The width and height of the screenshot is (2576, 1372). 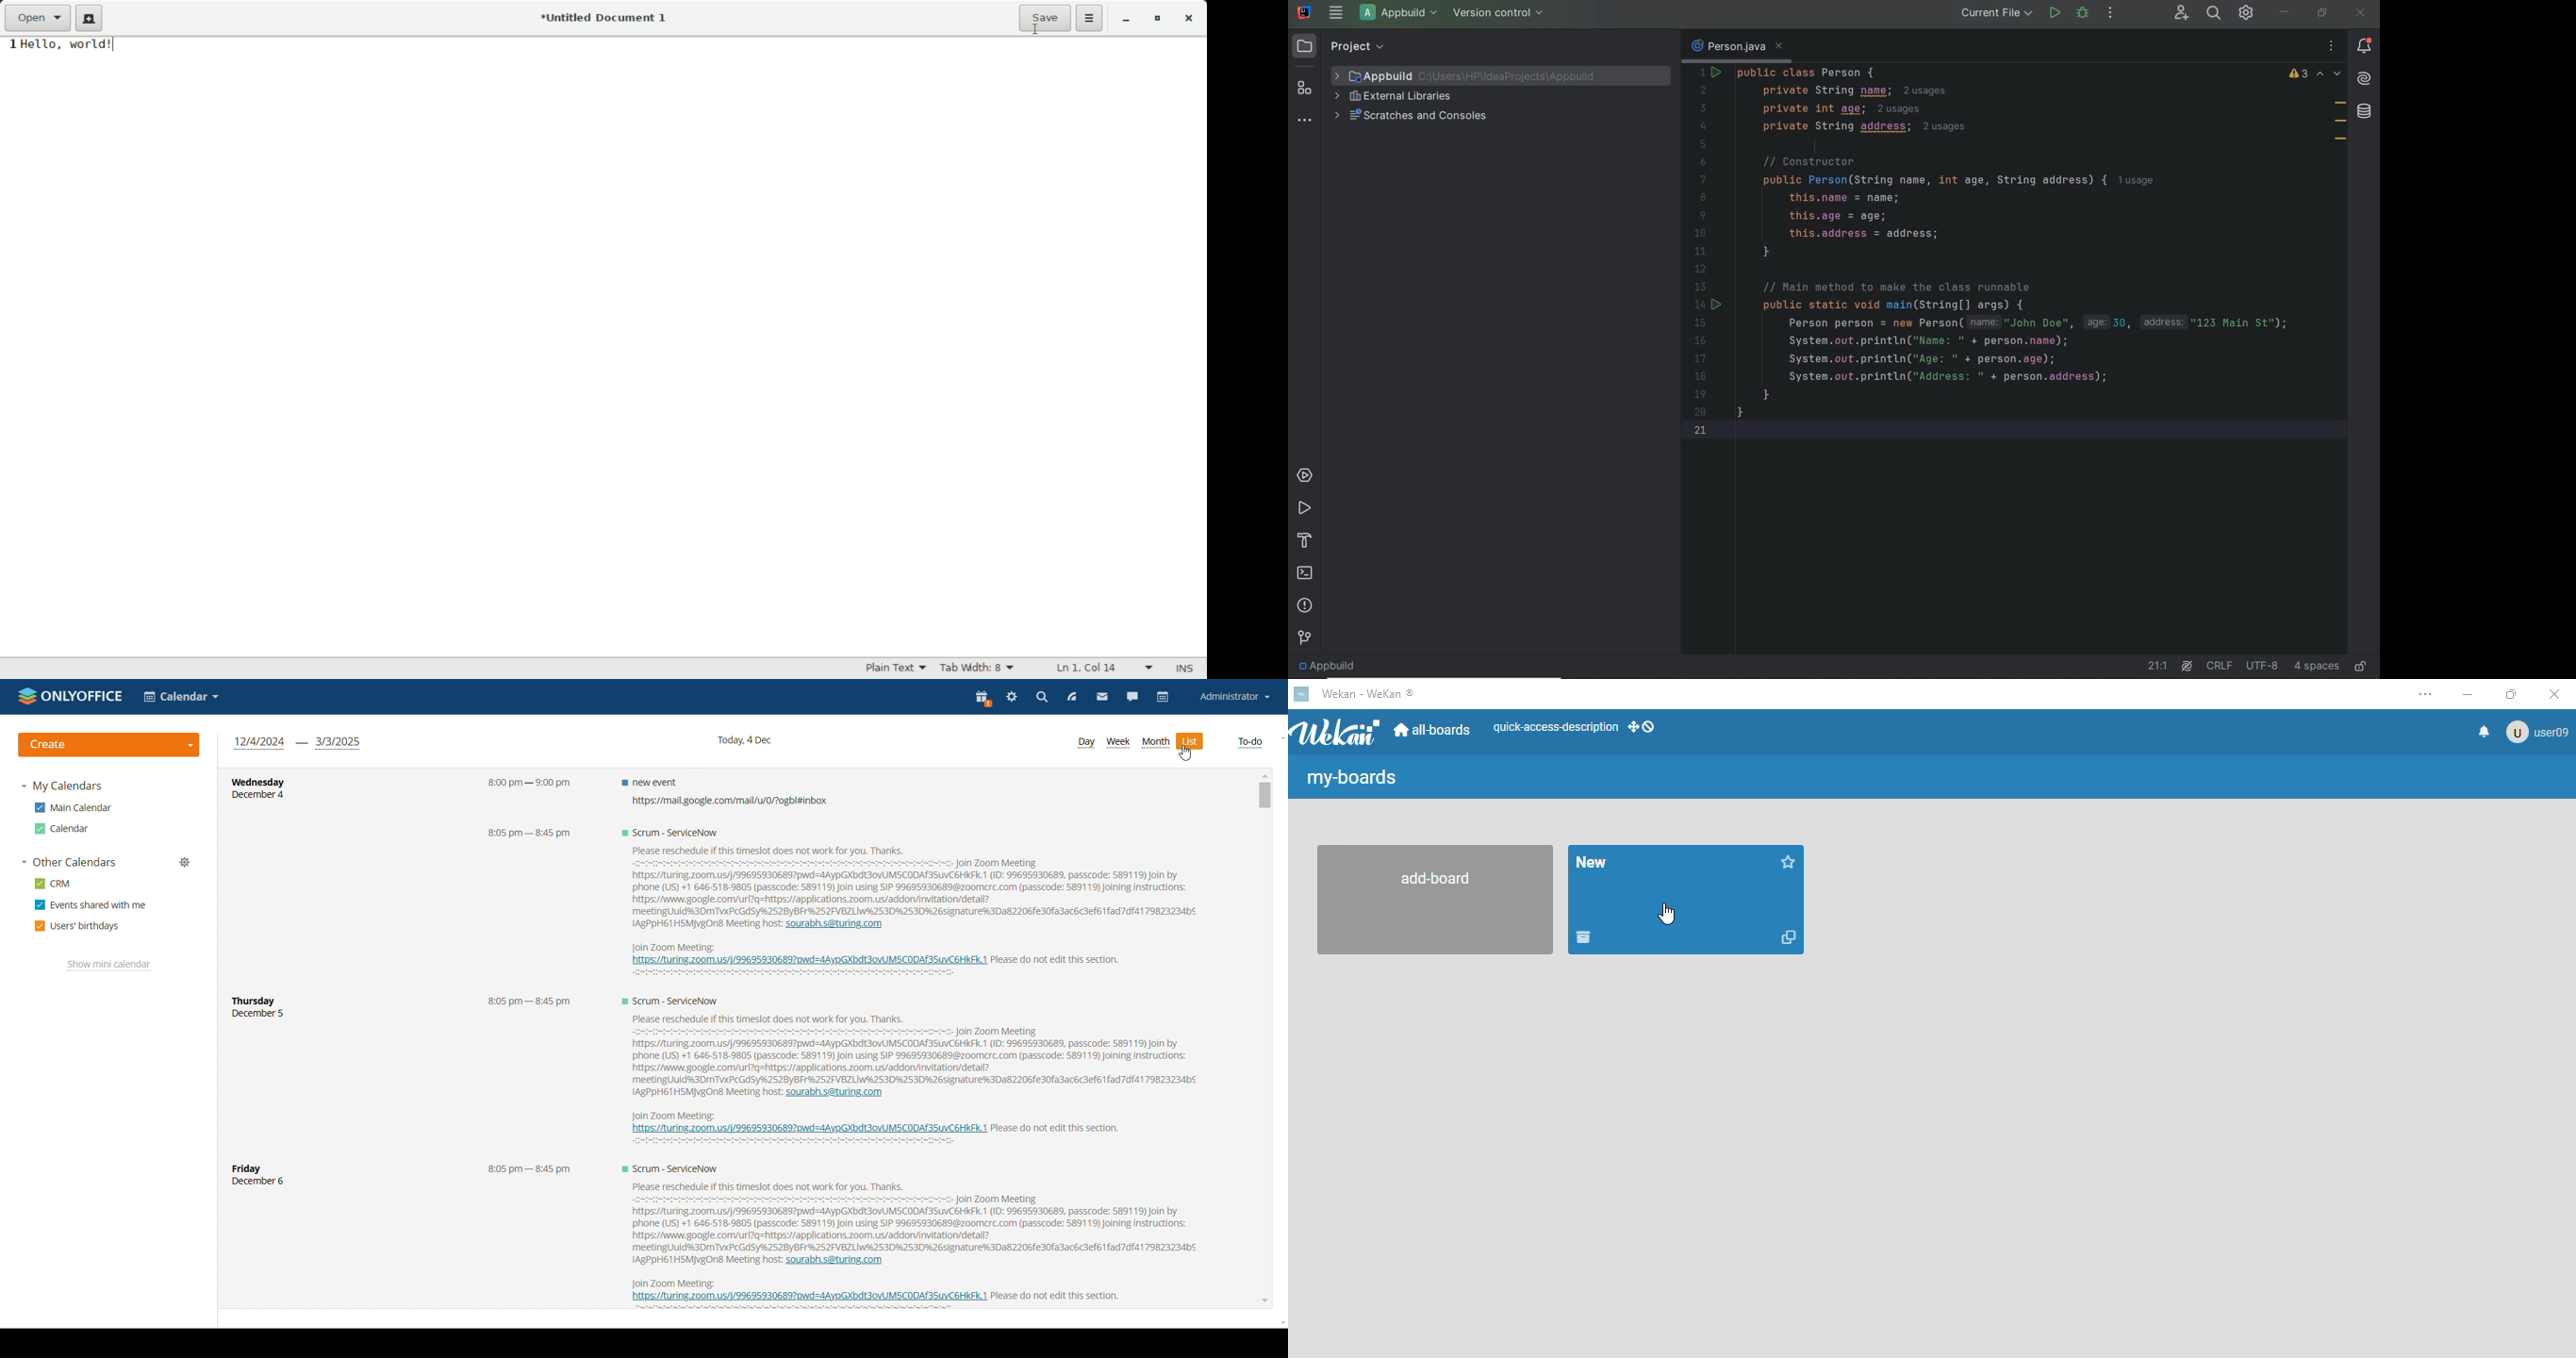 What do you see at coordinates (1161, 20) in the screenshot?
I see `maximize or restore` at bounding box center [1161, 20].